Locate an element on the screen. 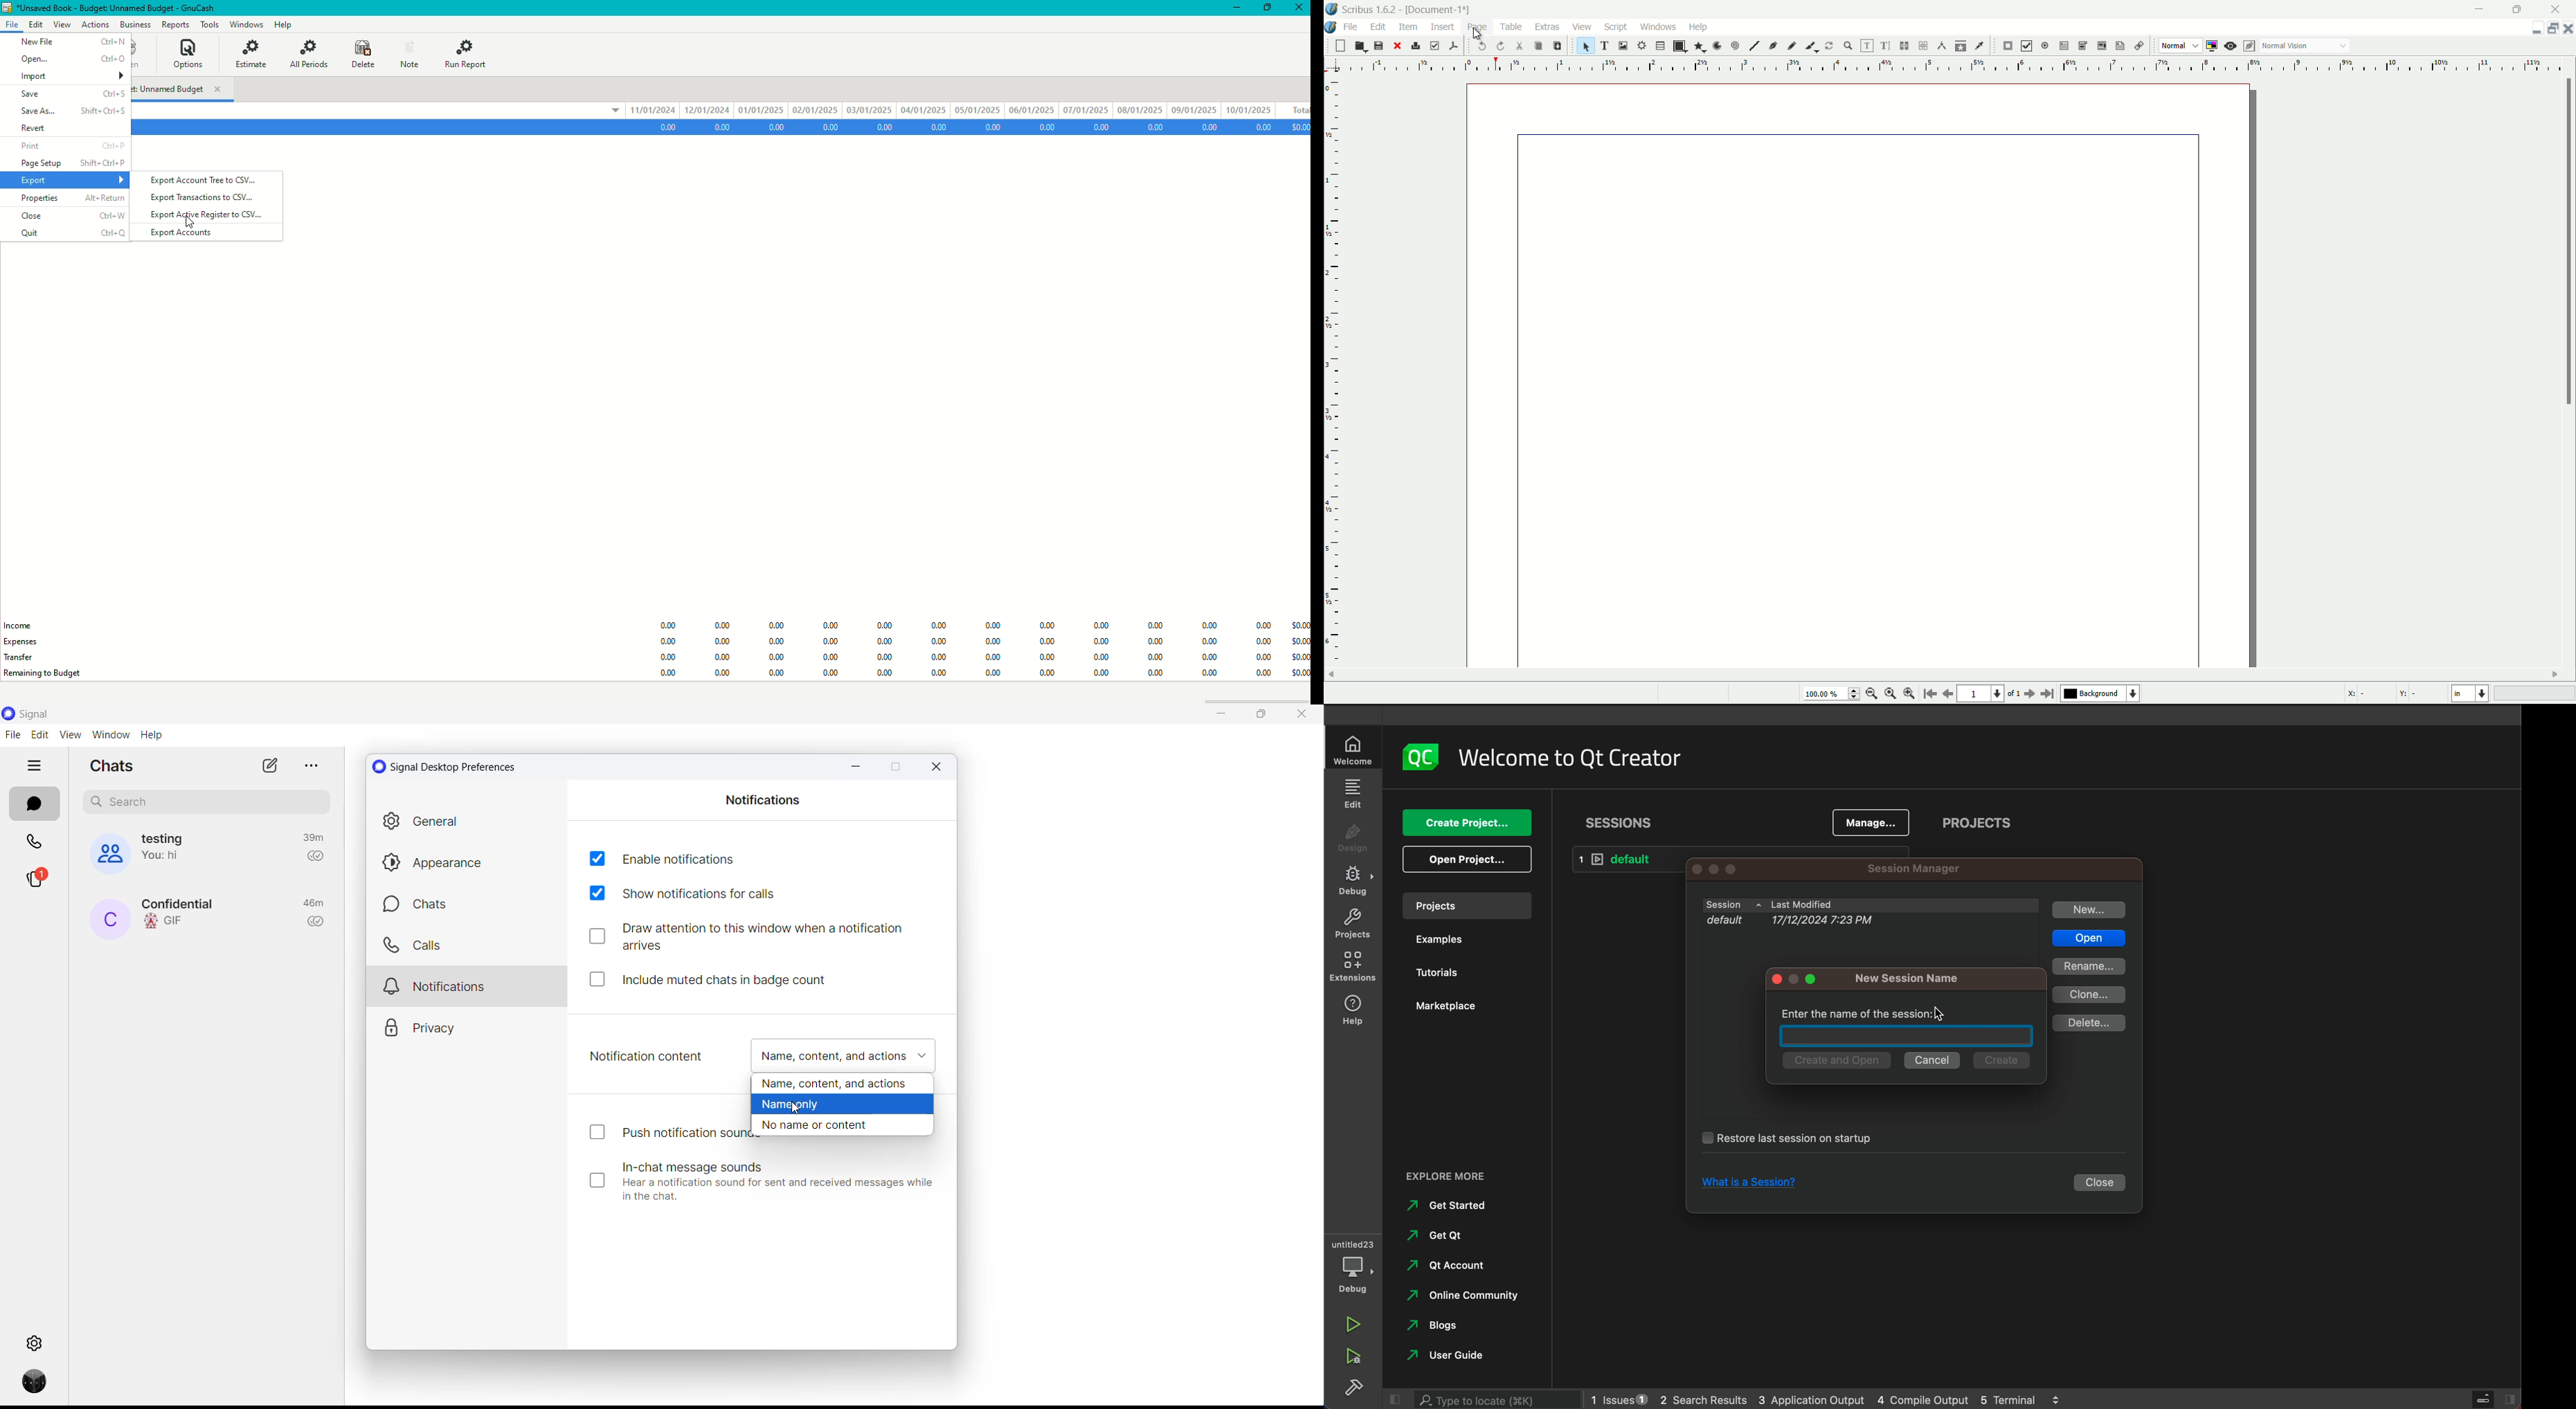  read recipient is located at coordinates (315, 860).